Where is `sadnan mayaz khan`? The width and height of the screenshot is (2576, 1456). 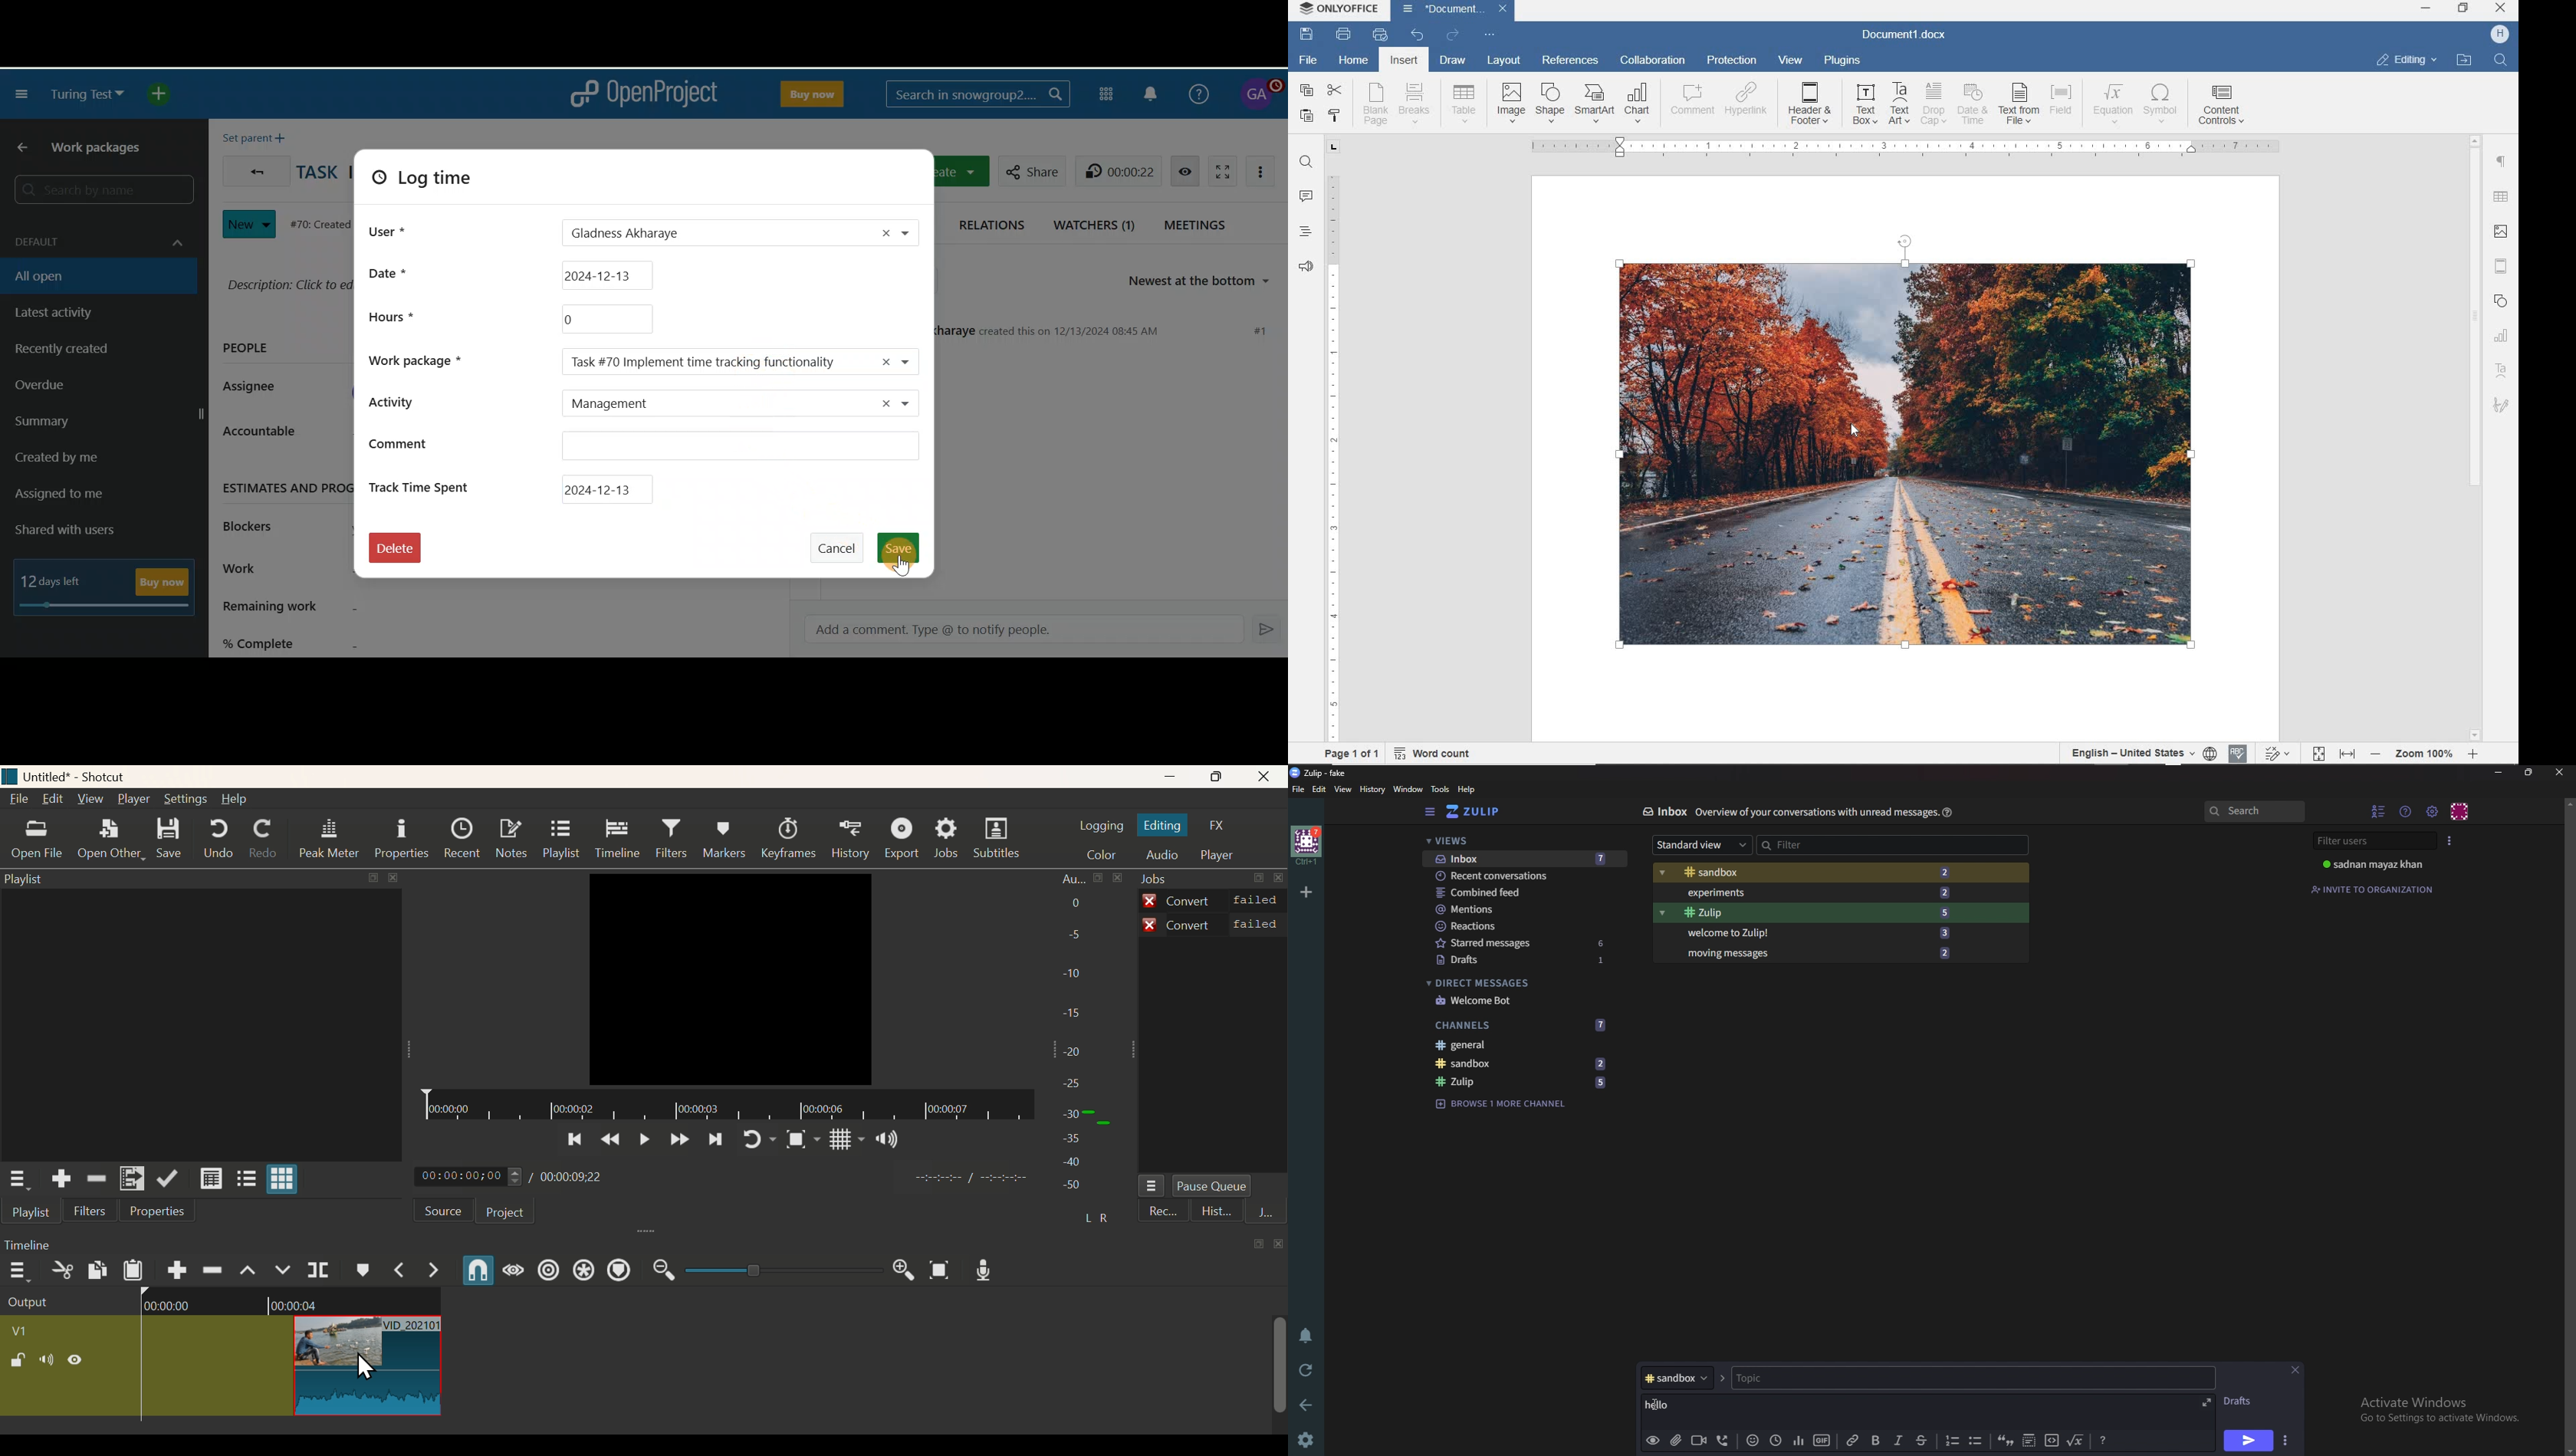
sadnan mayaz khan is located at coordinates (2374, 866).